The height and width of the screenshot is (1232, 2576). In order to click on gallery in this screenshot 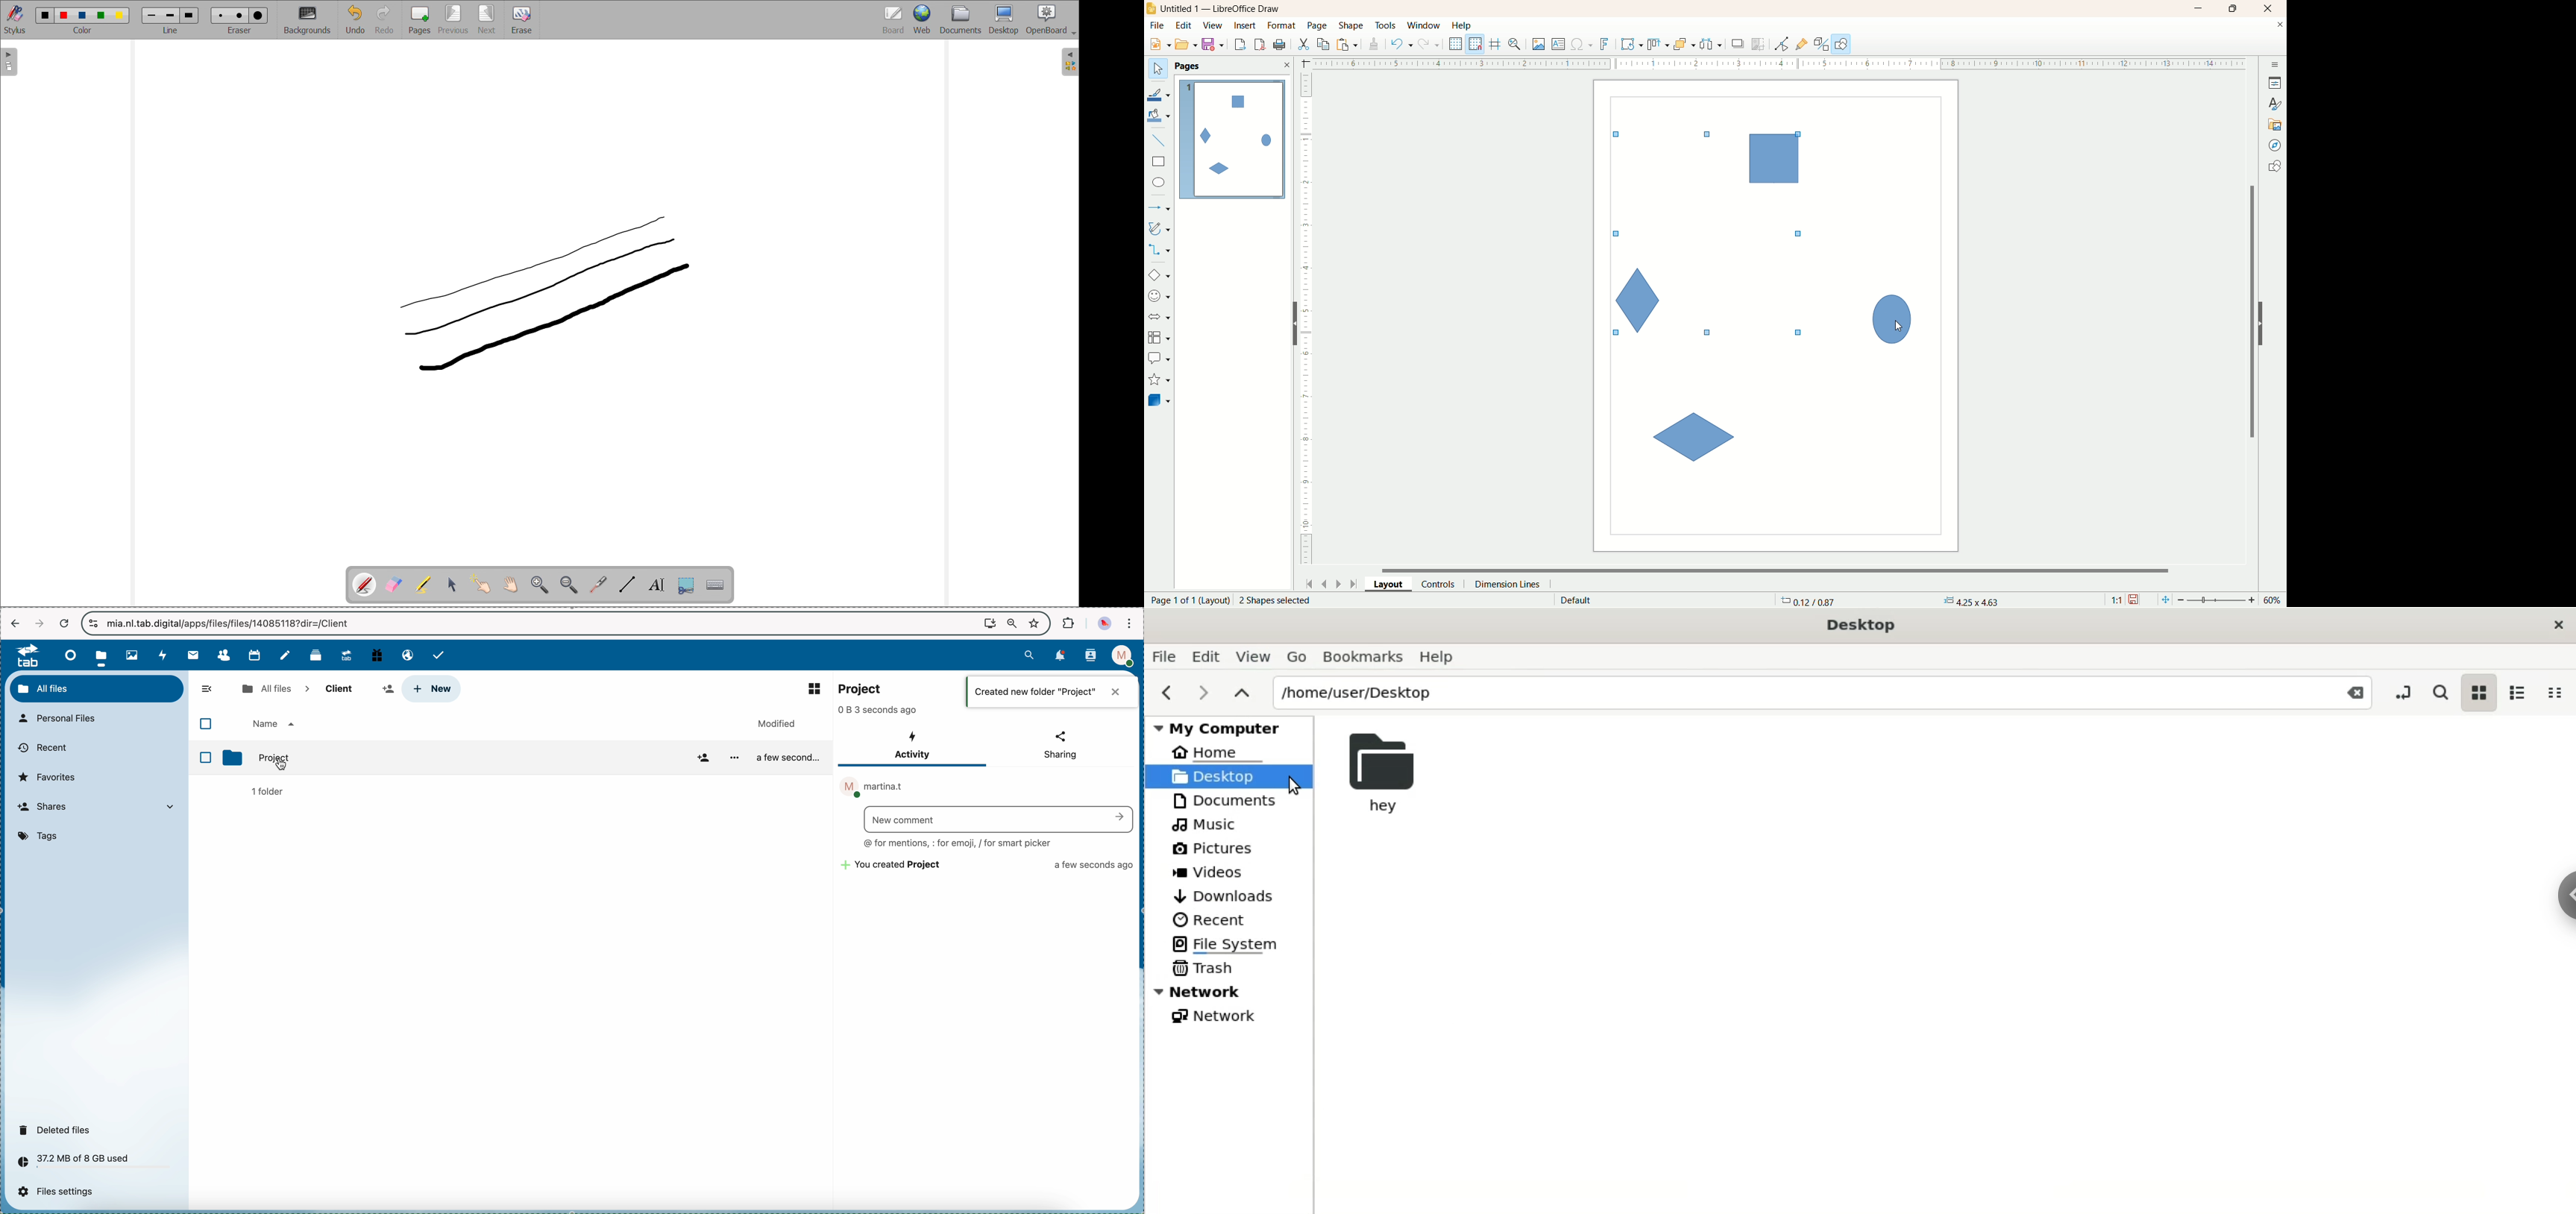, I will do `click(2275, 123)`.